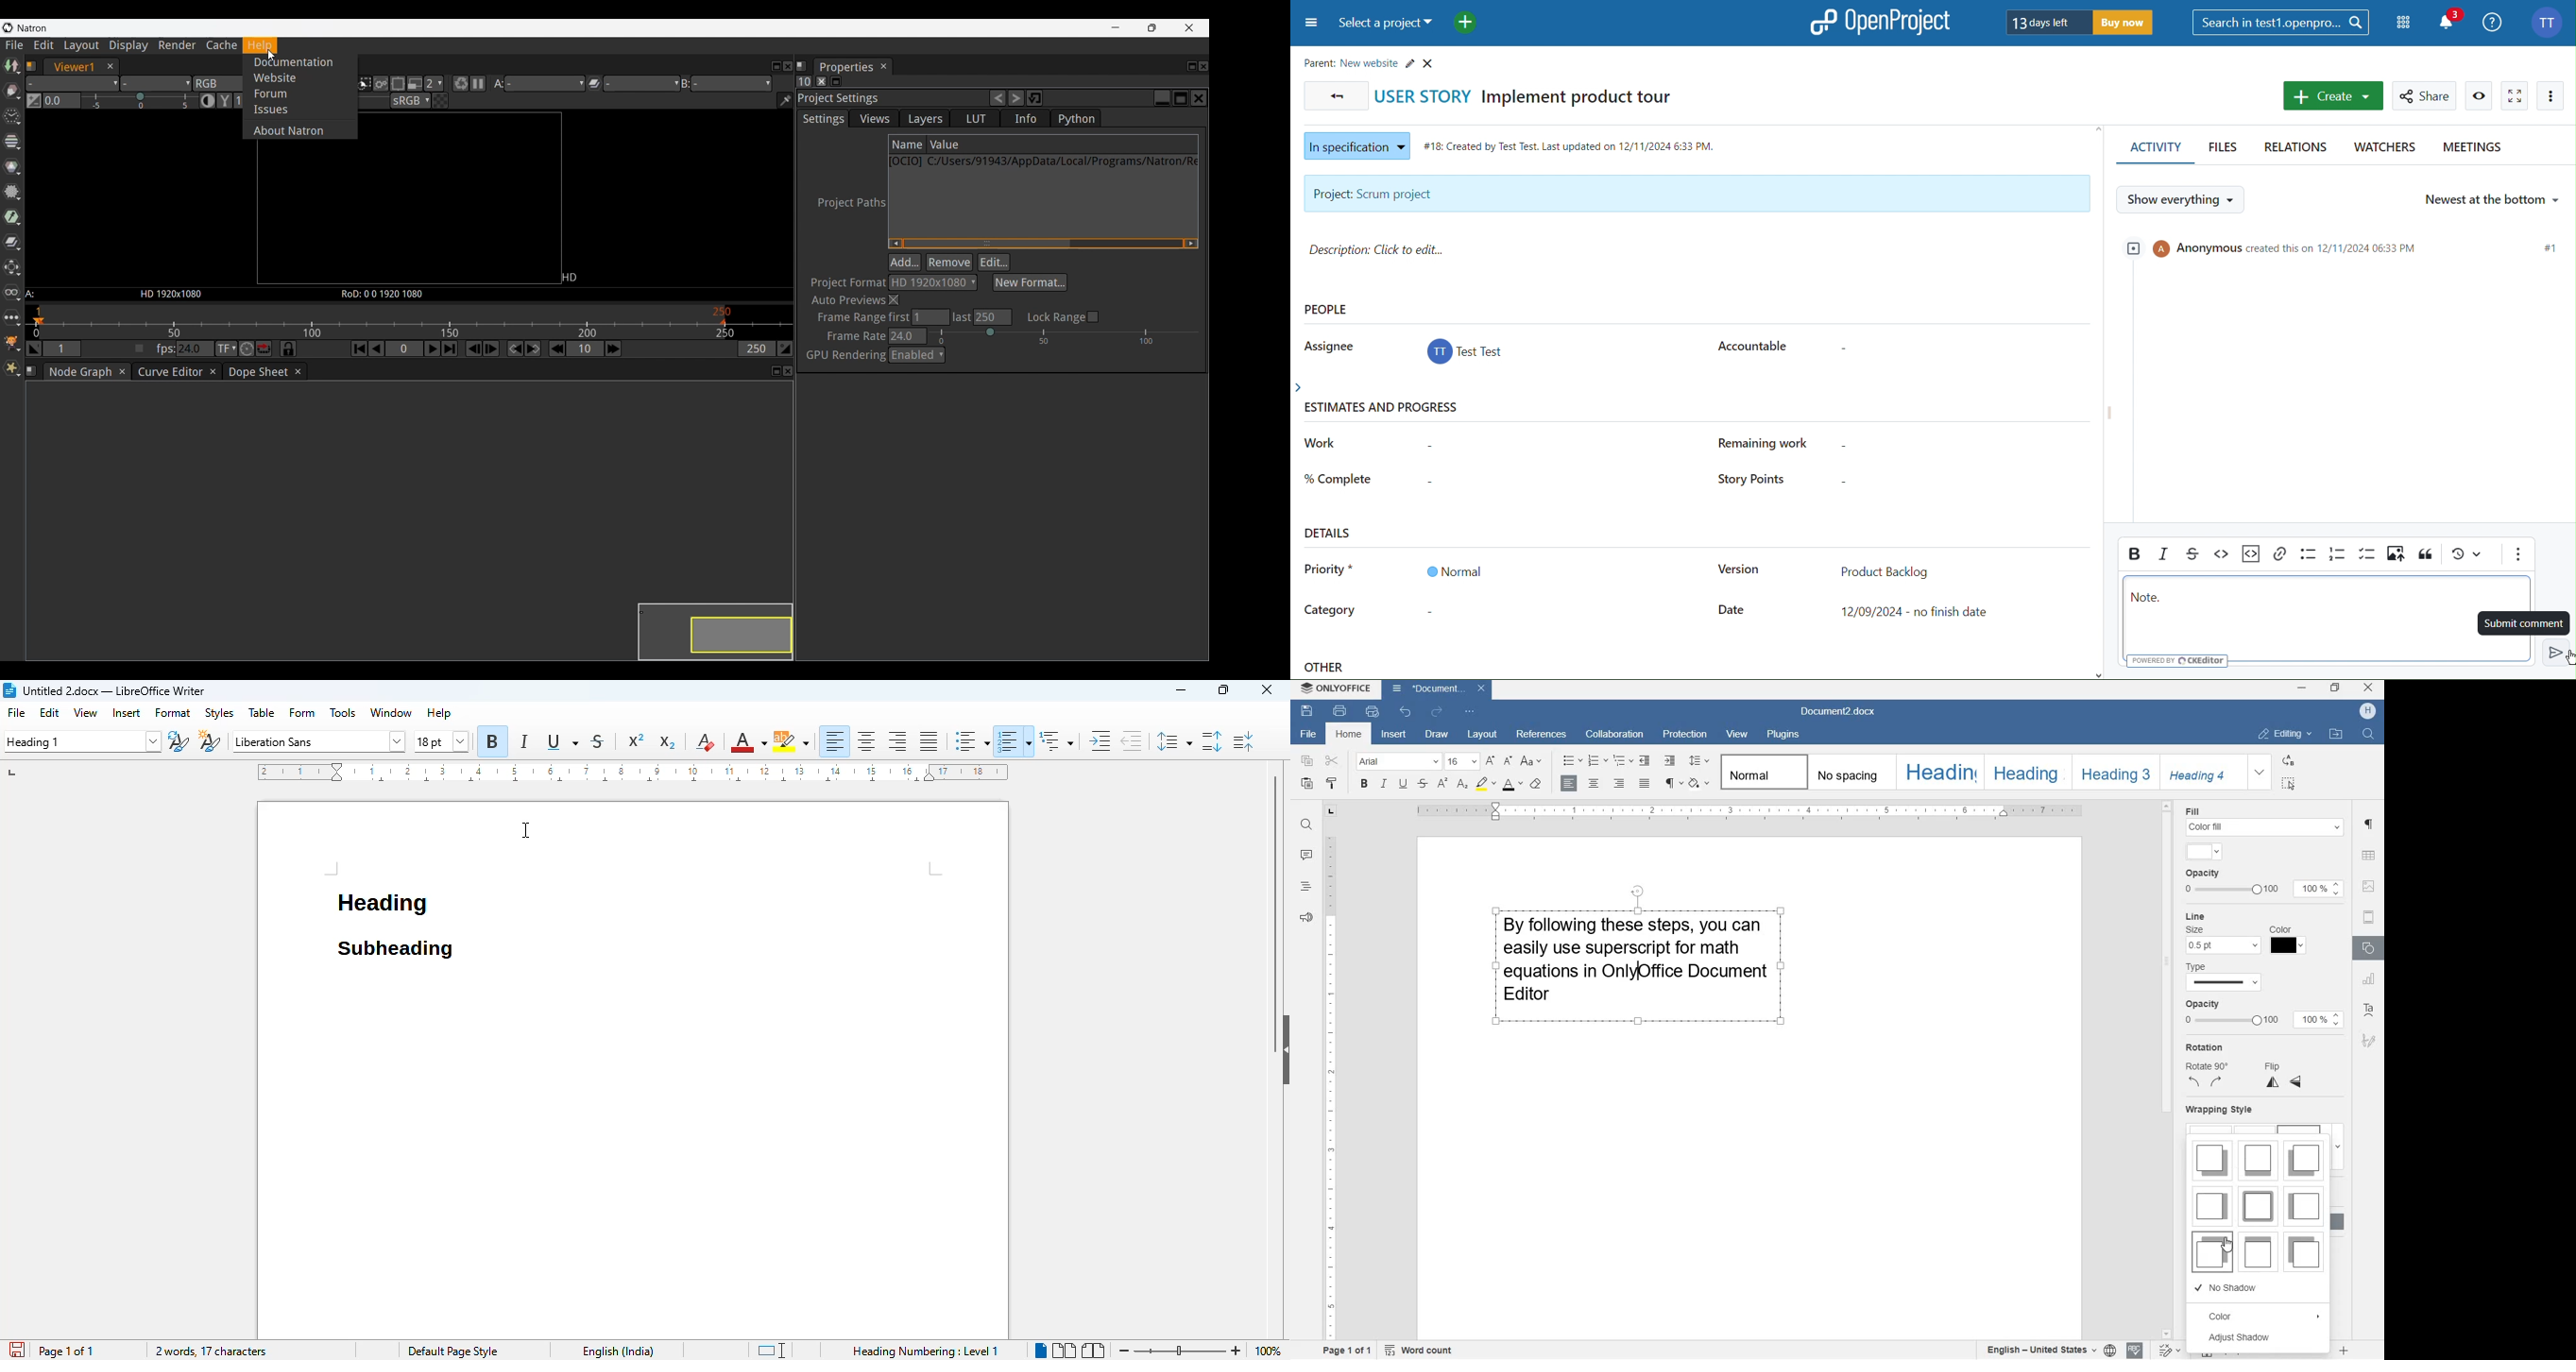 The width and height of the screenshot is (2576, 1372). Describe the element at coordinates (1418, 1350) in the screenshot. I see `Word count` at that location.